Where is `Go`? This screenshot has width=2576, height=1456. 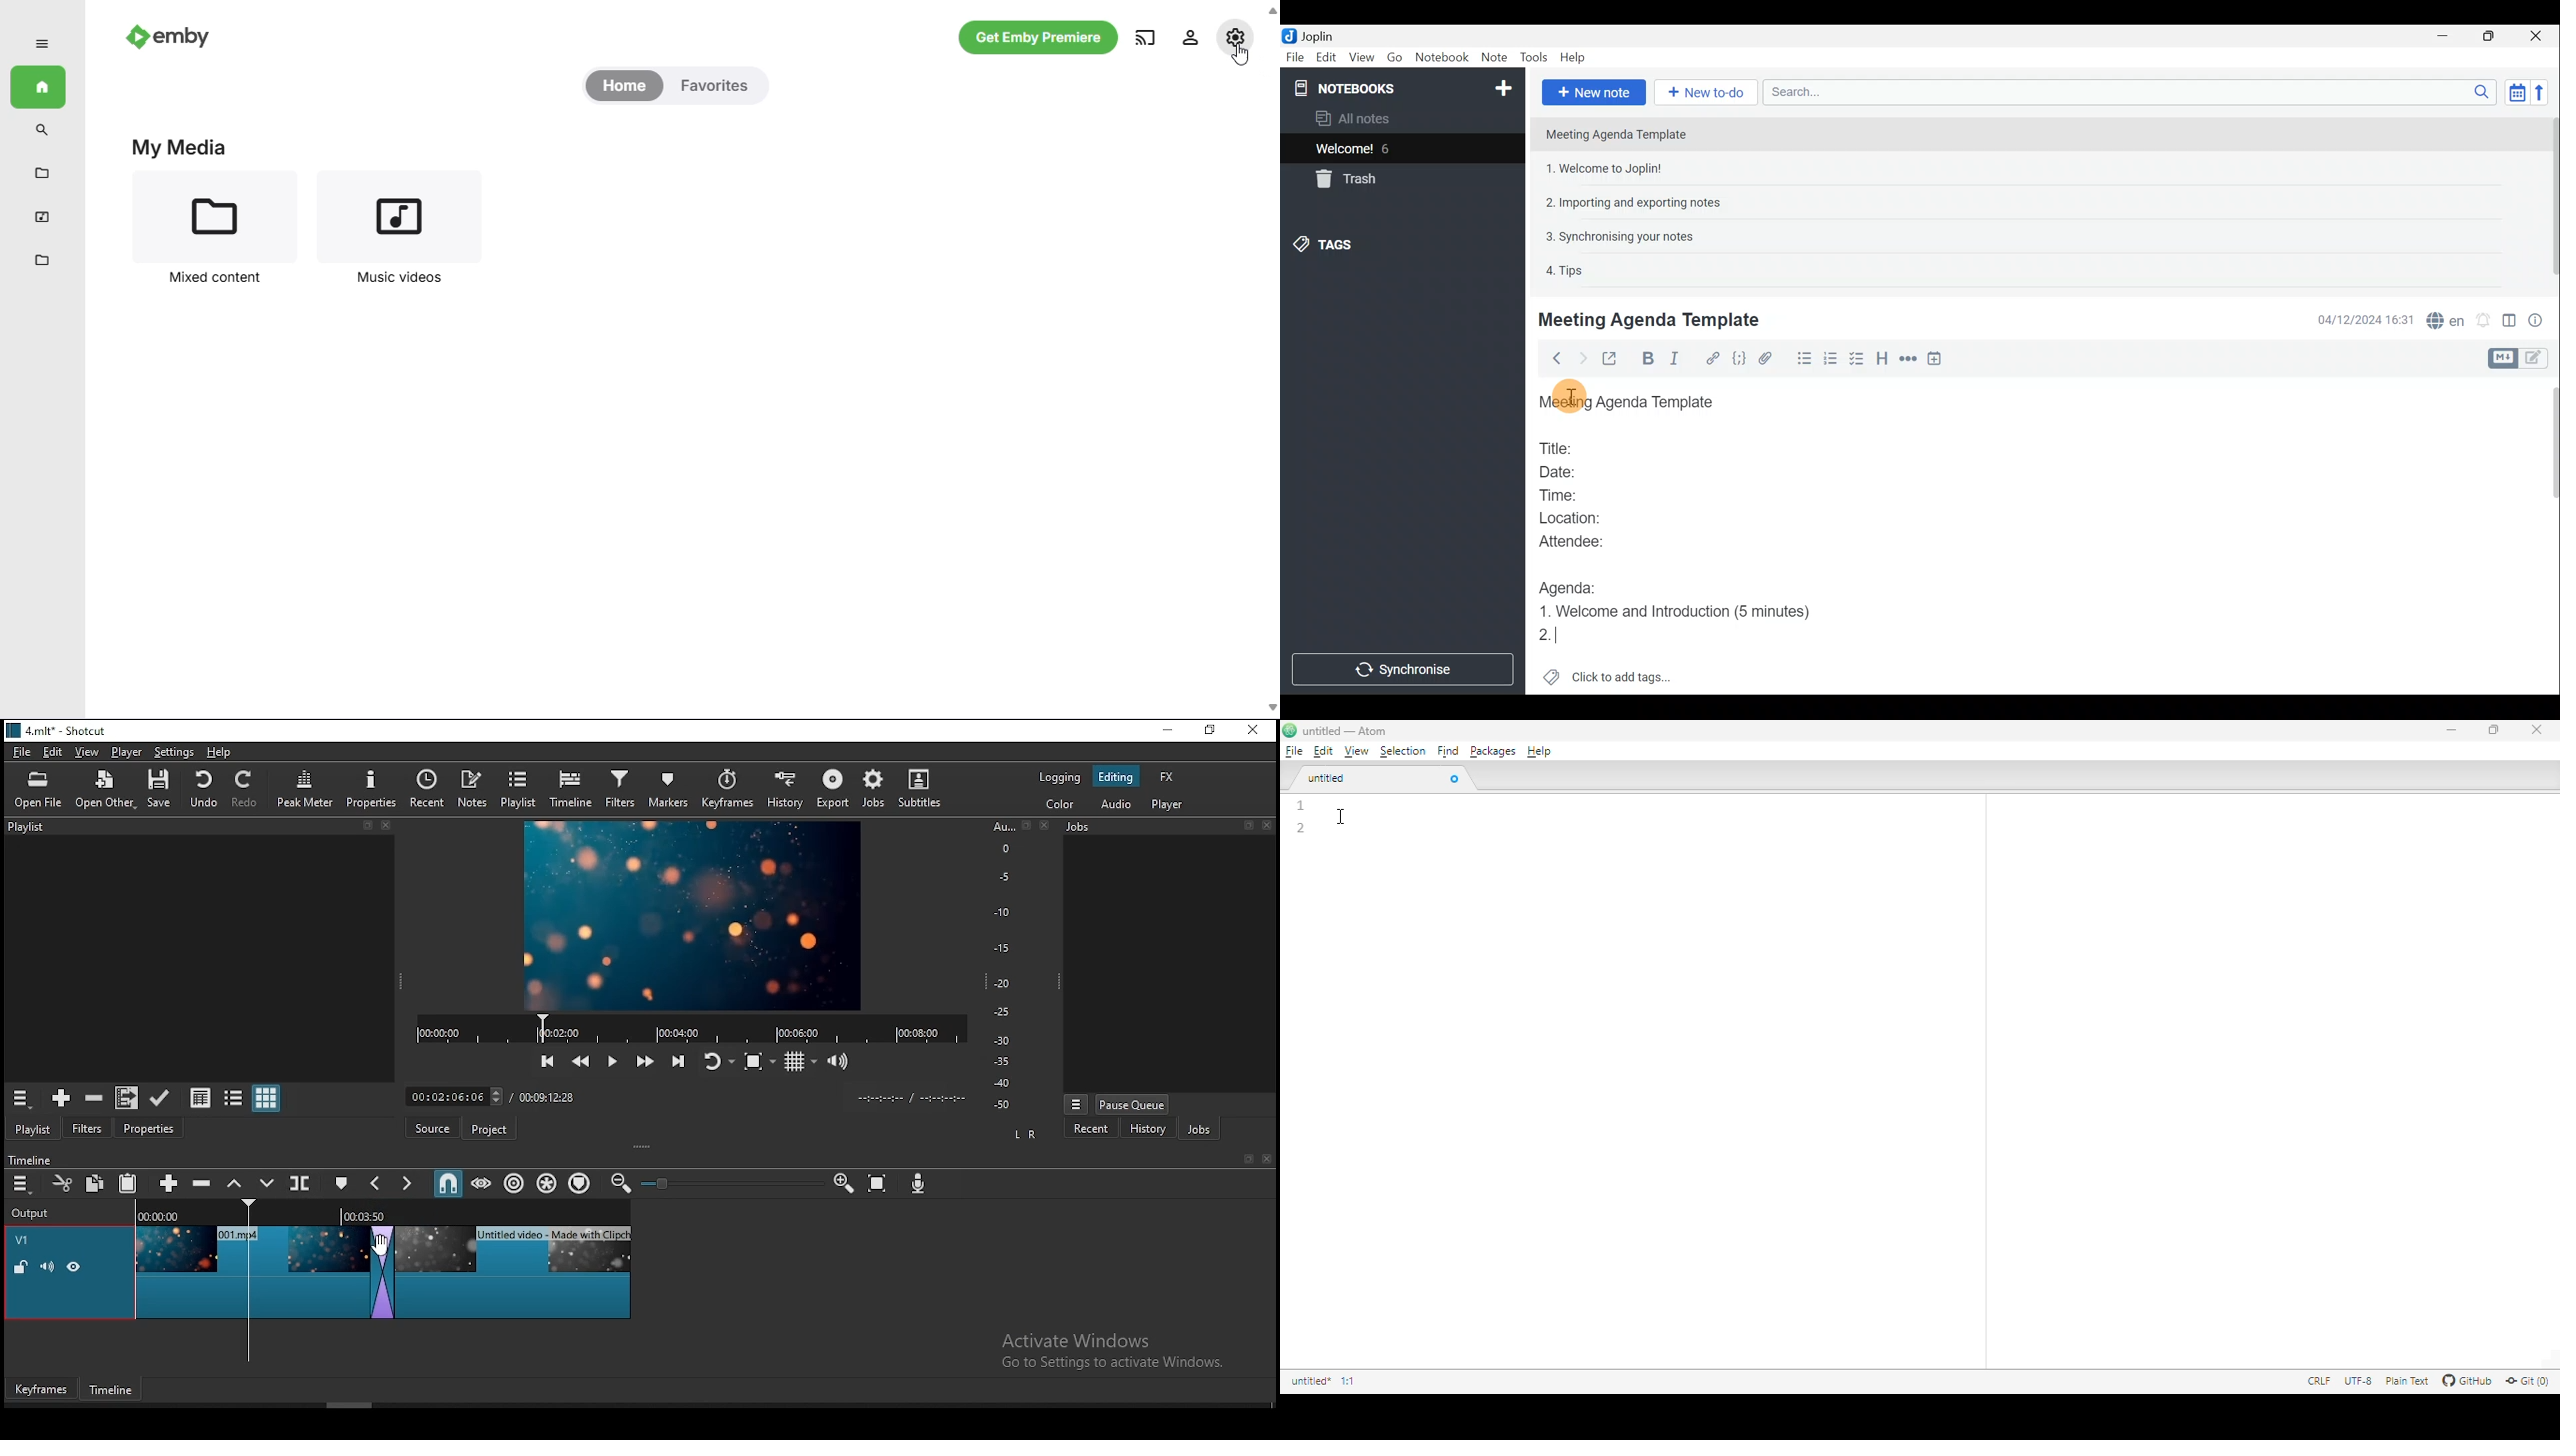
Go is located at coordinates (1393, 56).